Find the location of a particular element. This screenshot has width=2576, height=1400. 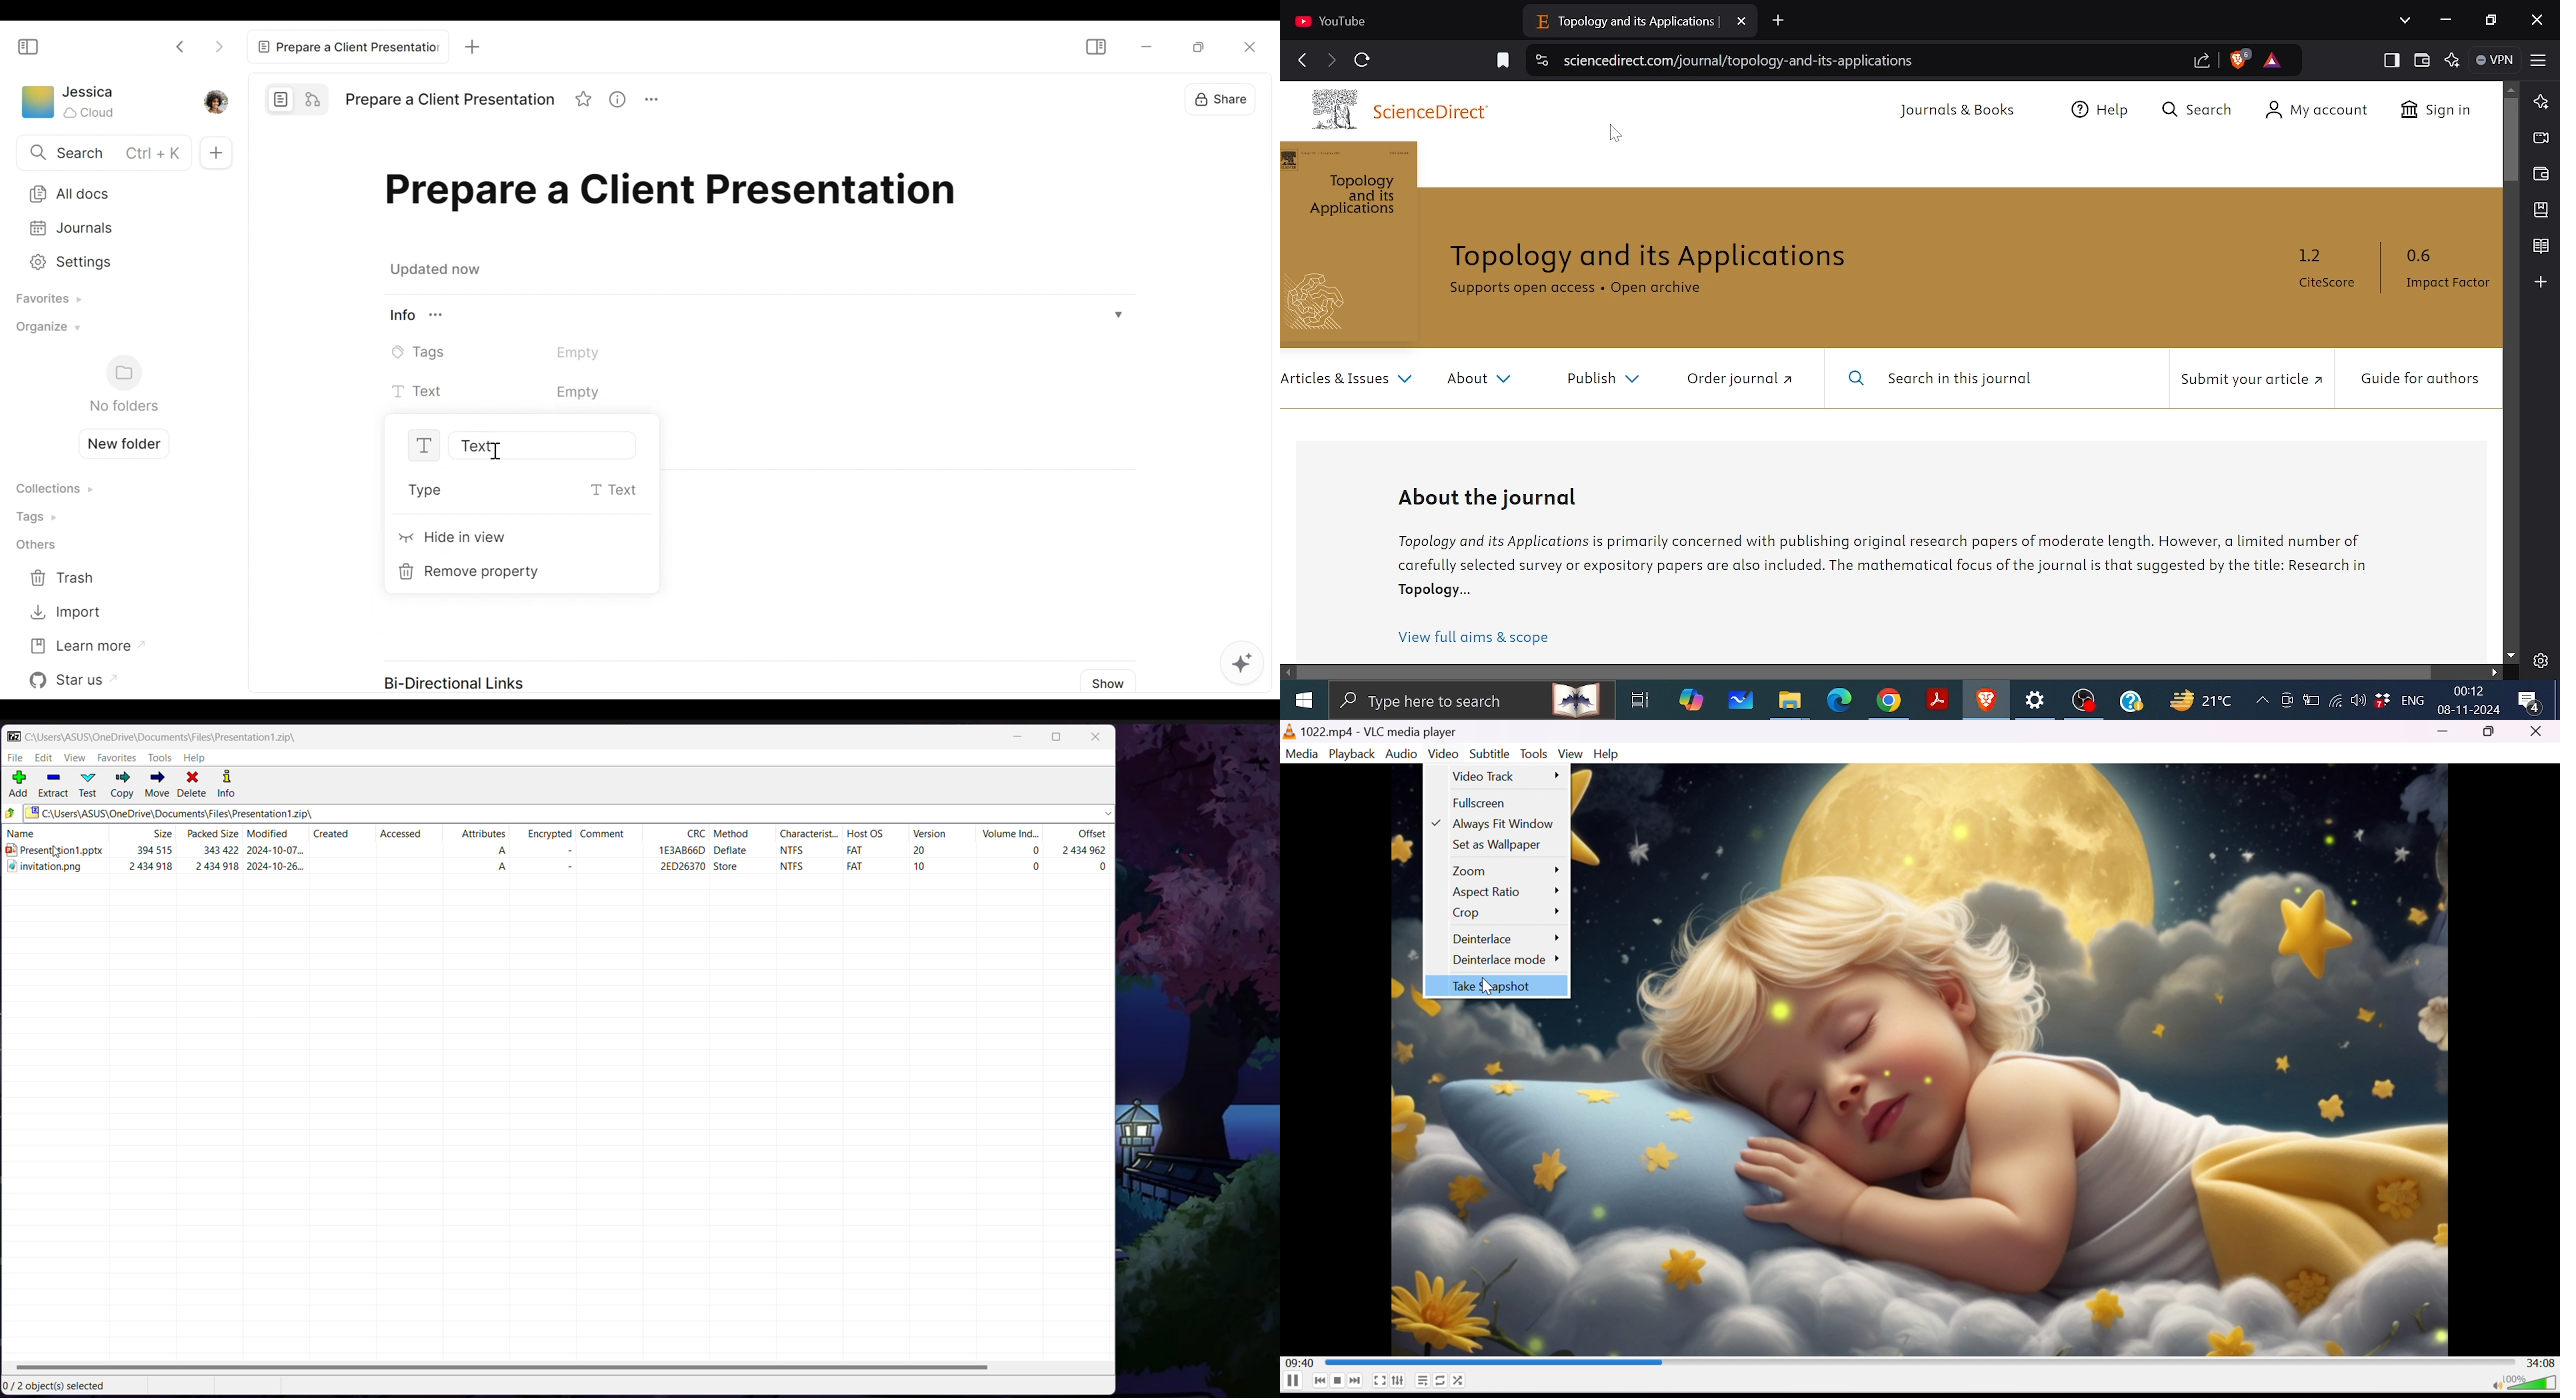

Audio is located at coordinates (1401, 755).